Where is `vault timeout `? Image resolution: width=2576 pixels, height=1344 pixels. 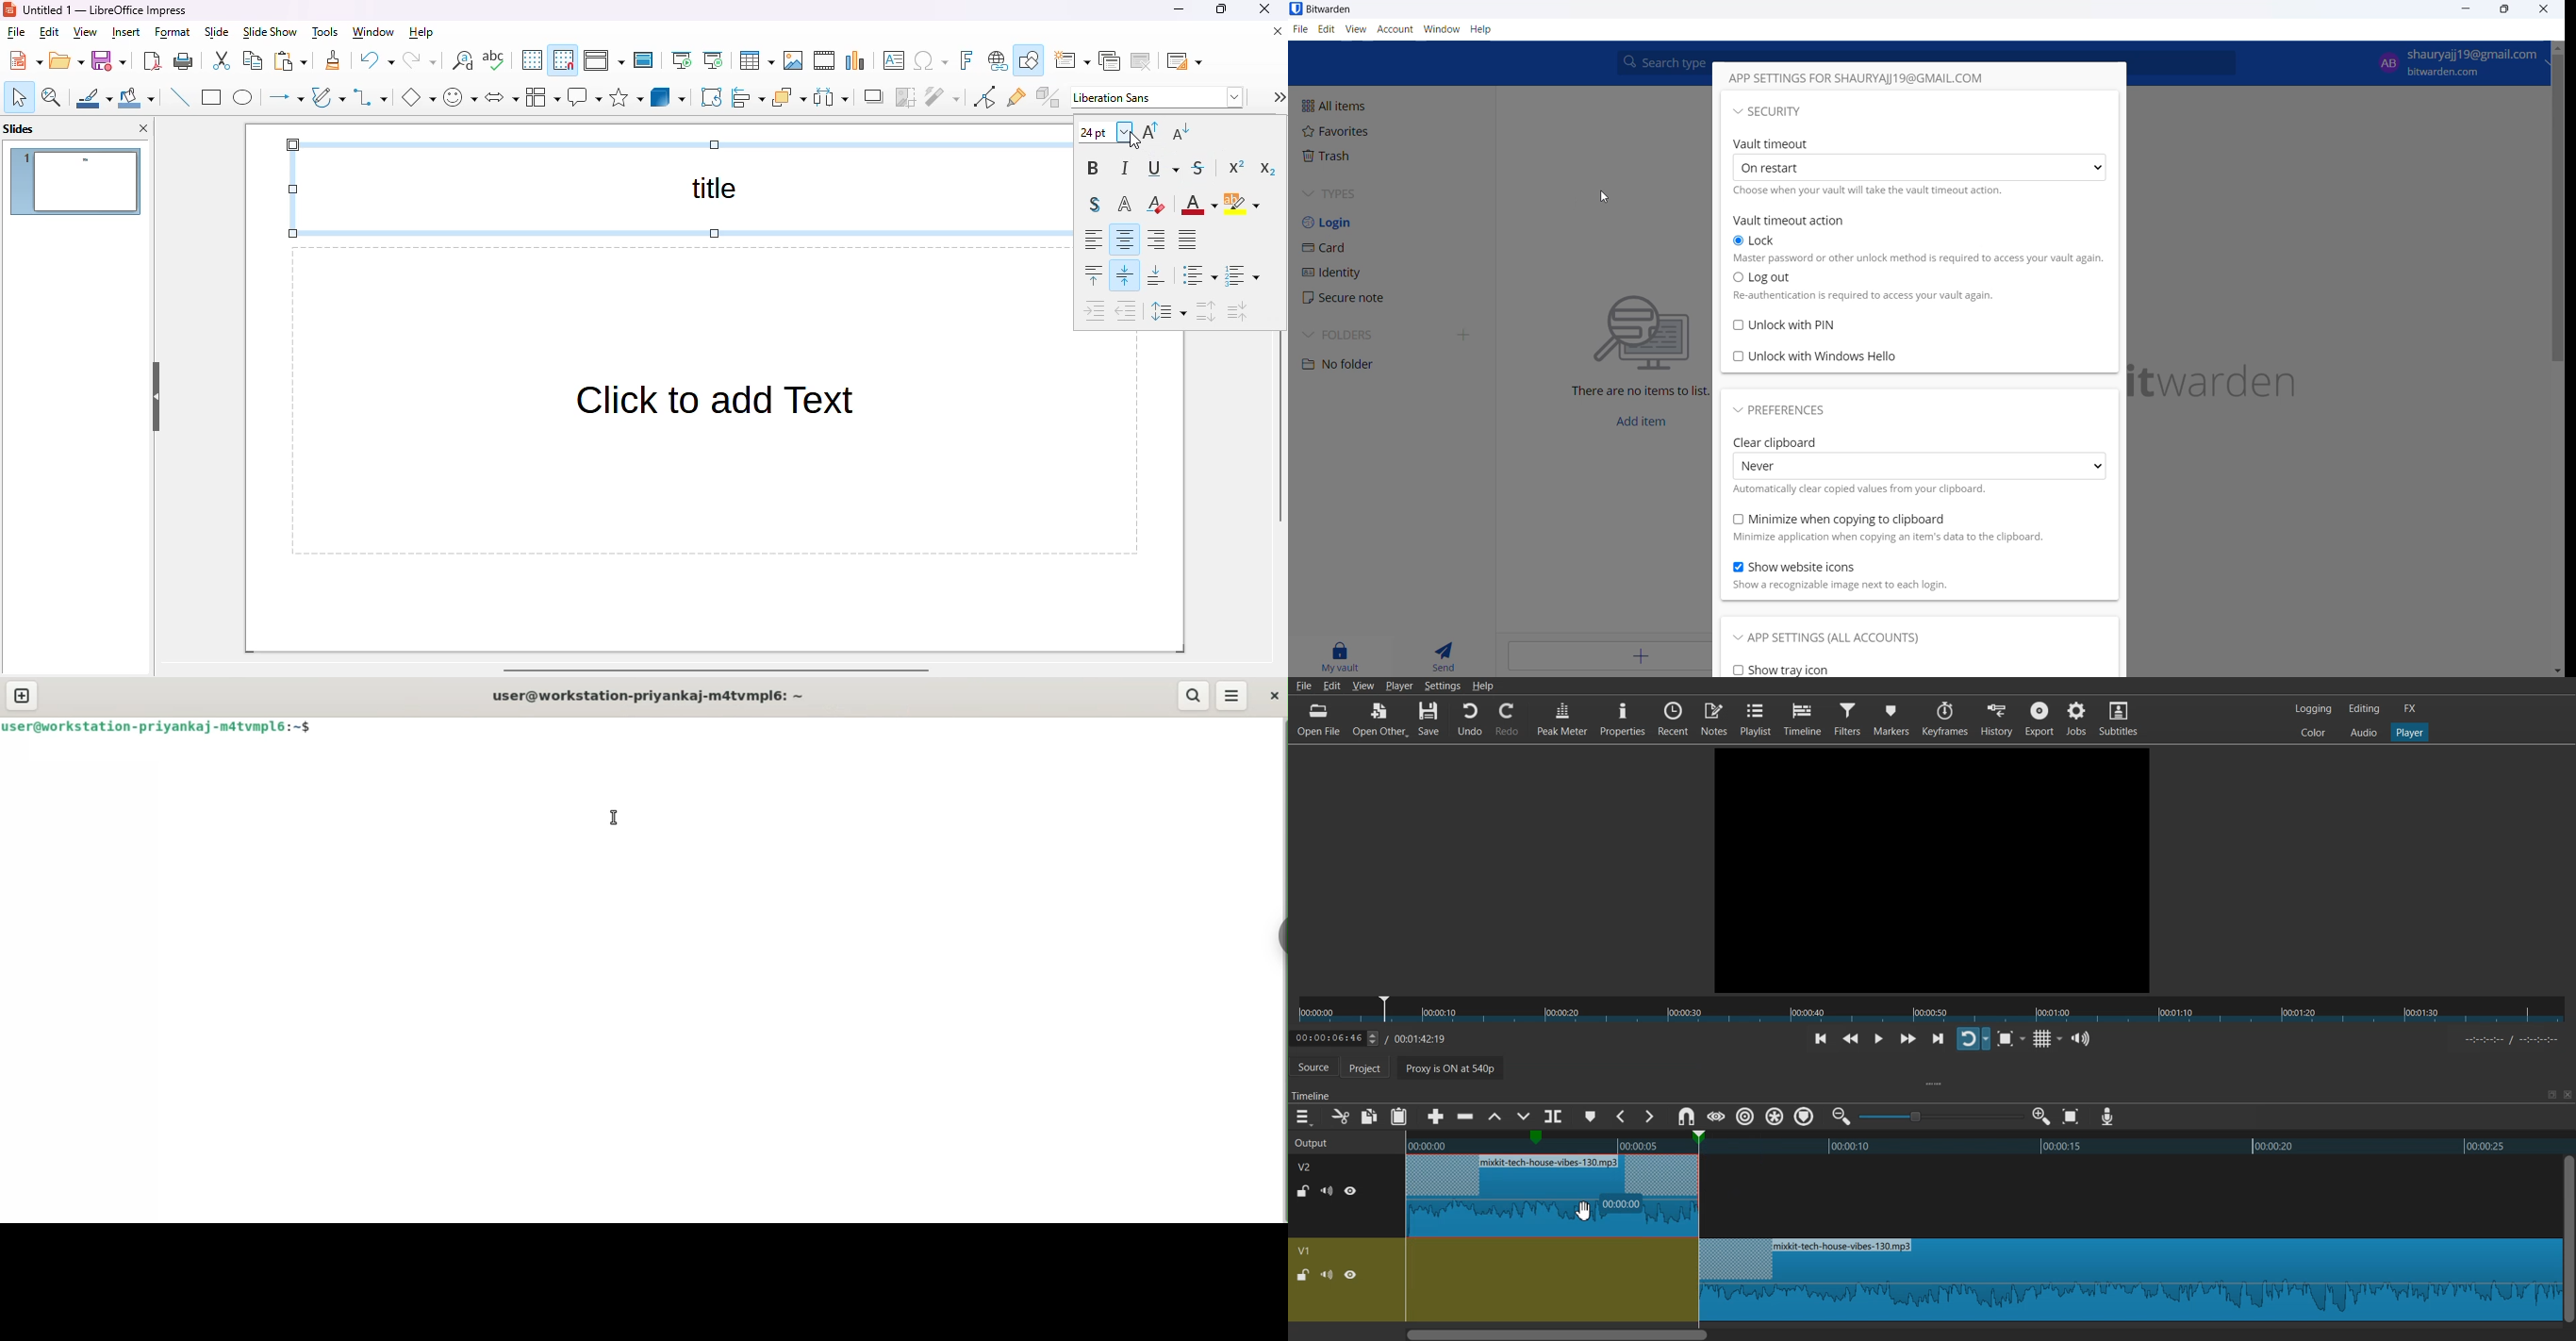
vault timeout  is located at coordinates (1773, 142).